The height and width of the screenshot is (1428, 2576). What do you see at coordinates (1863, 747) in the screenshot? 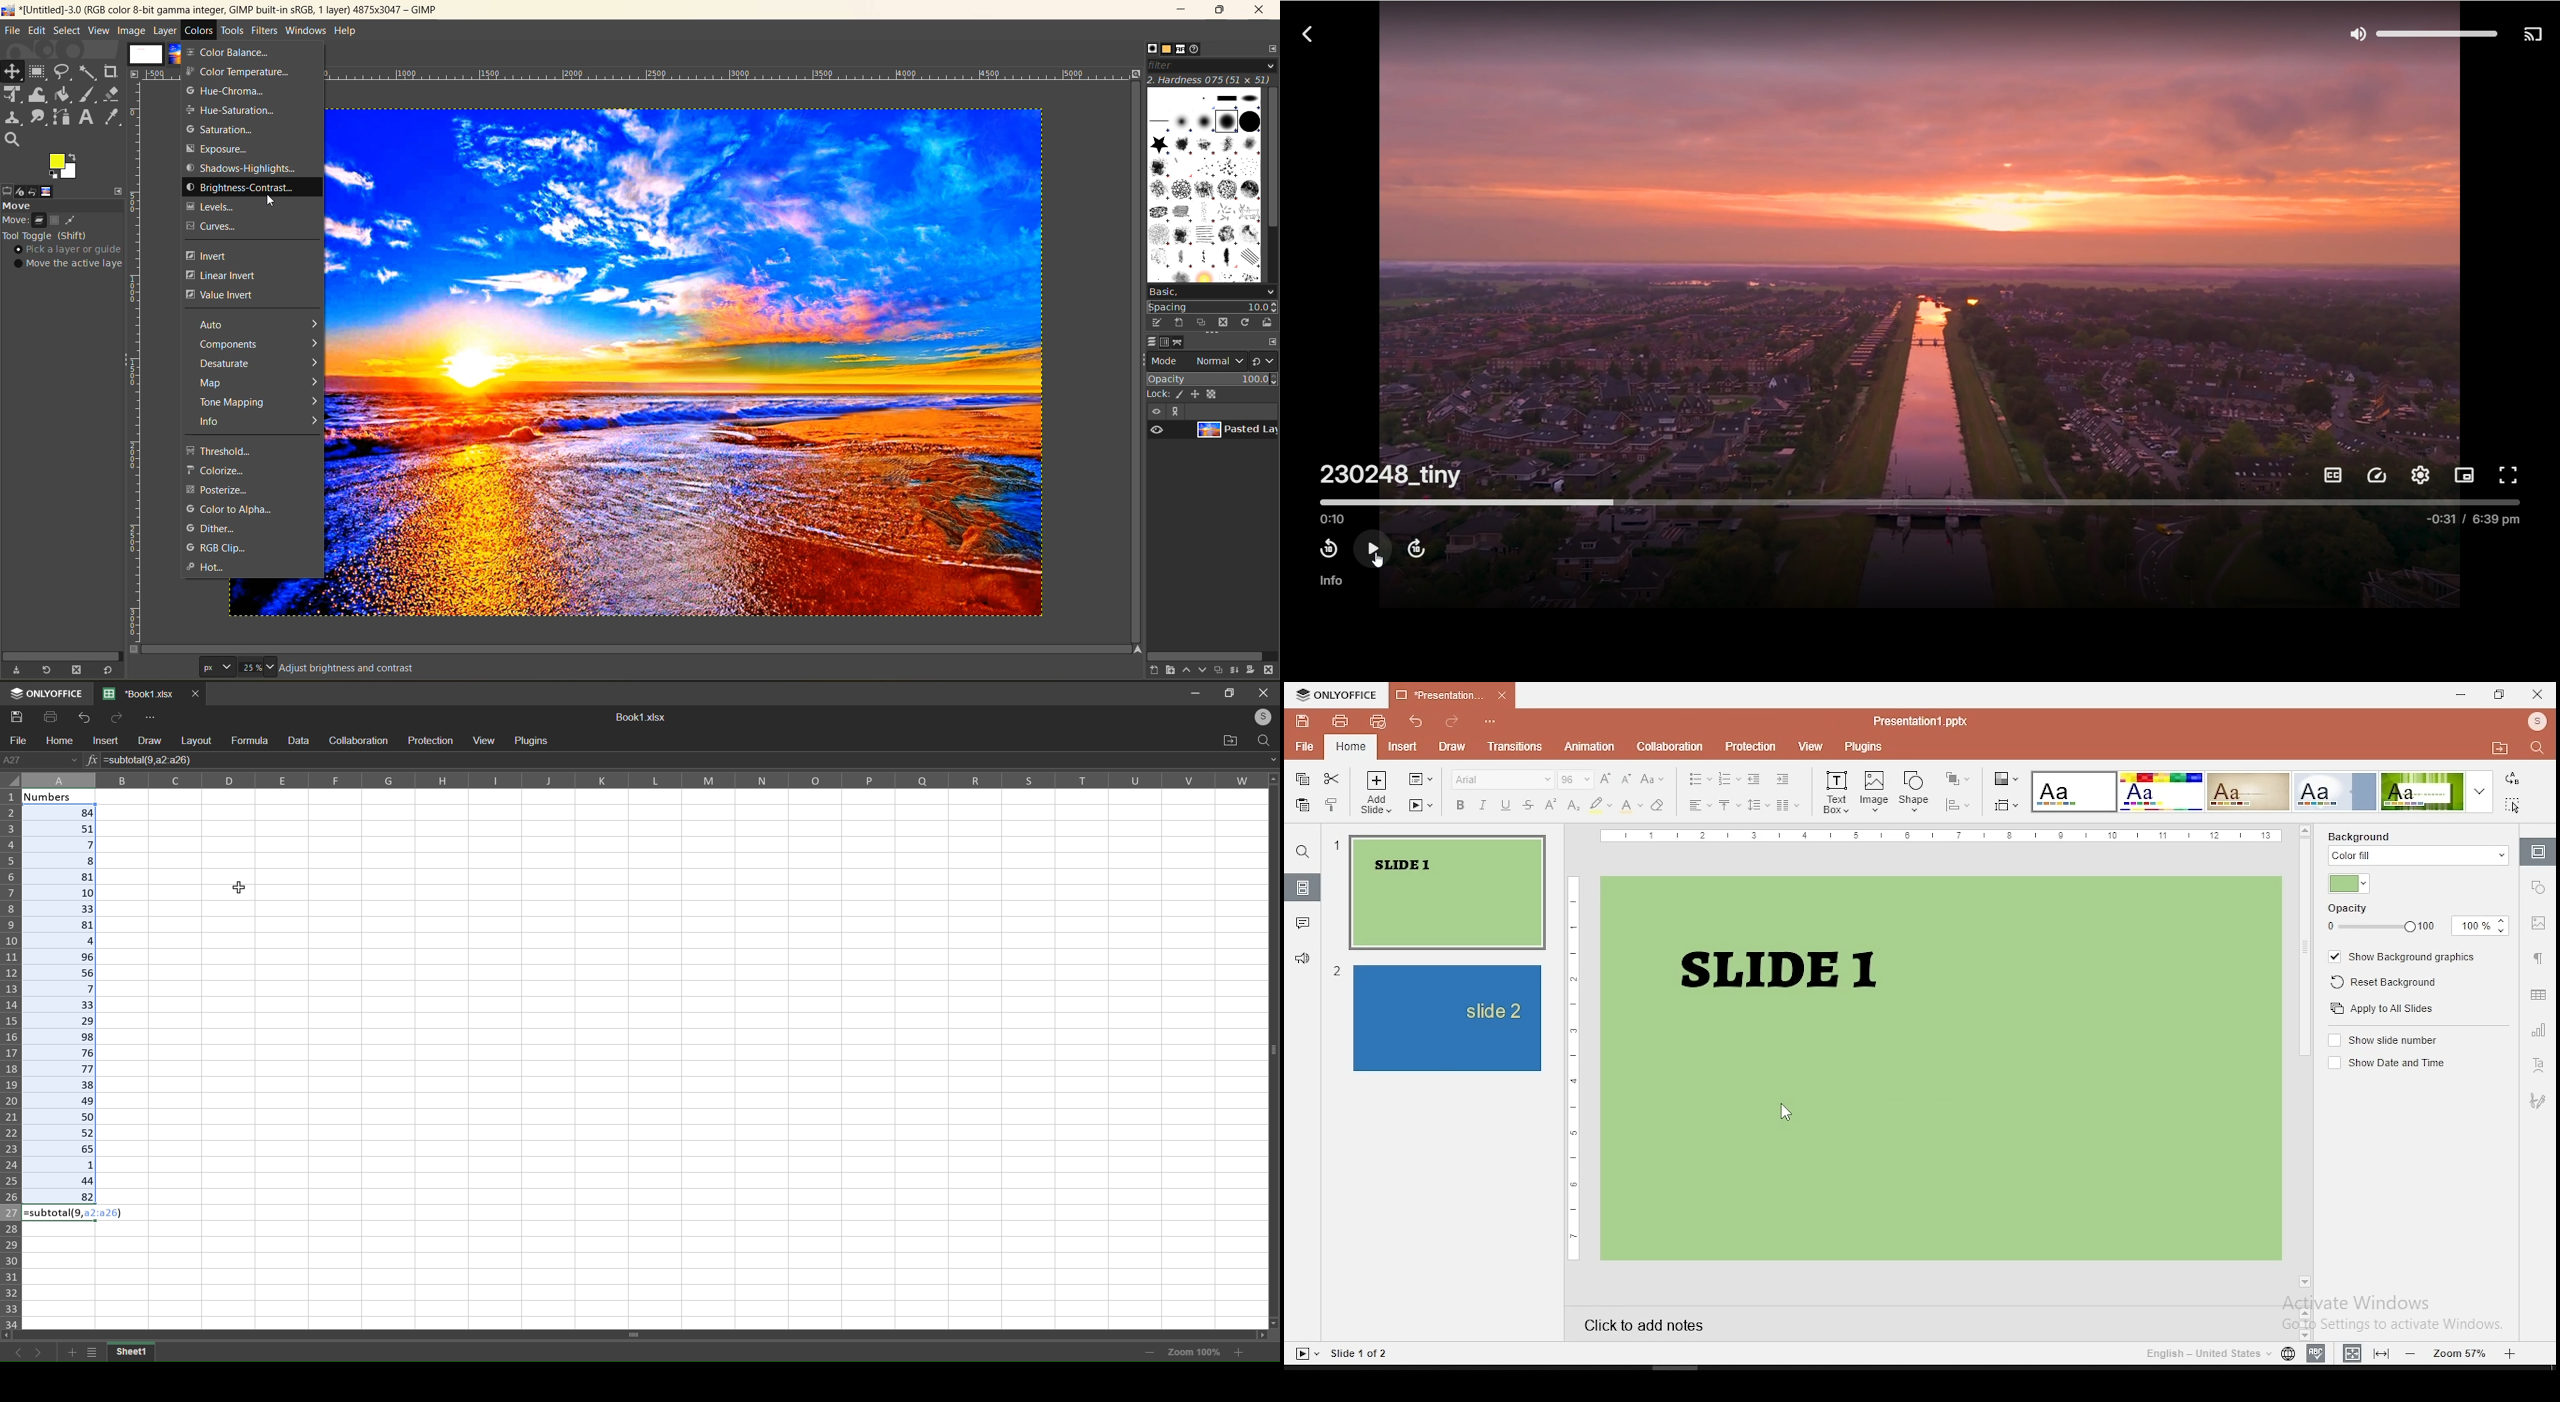
I see `plugins` at bounding box center [1863, 747].